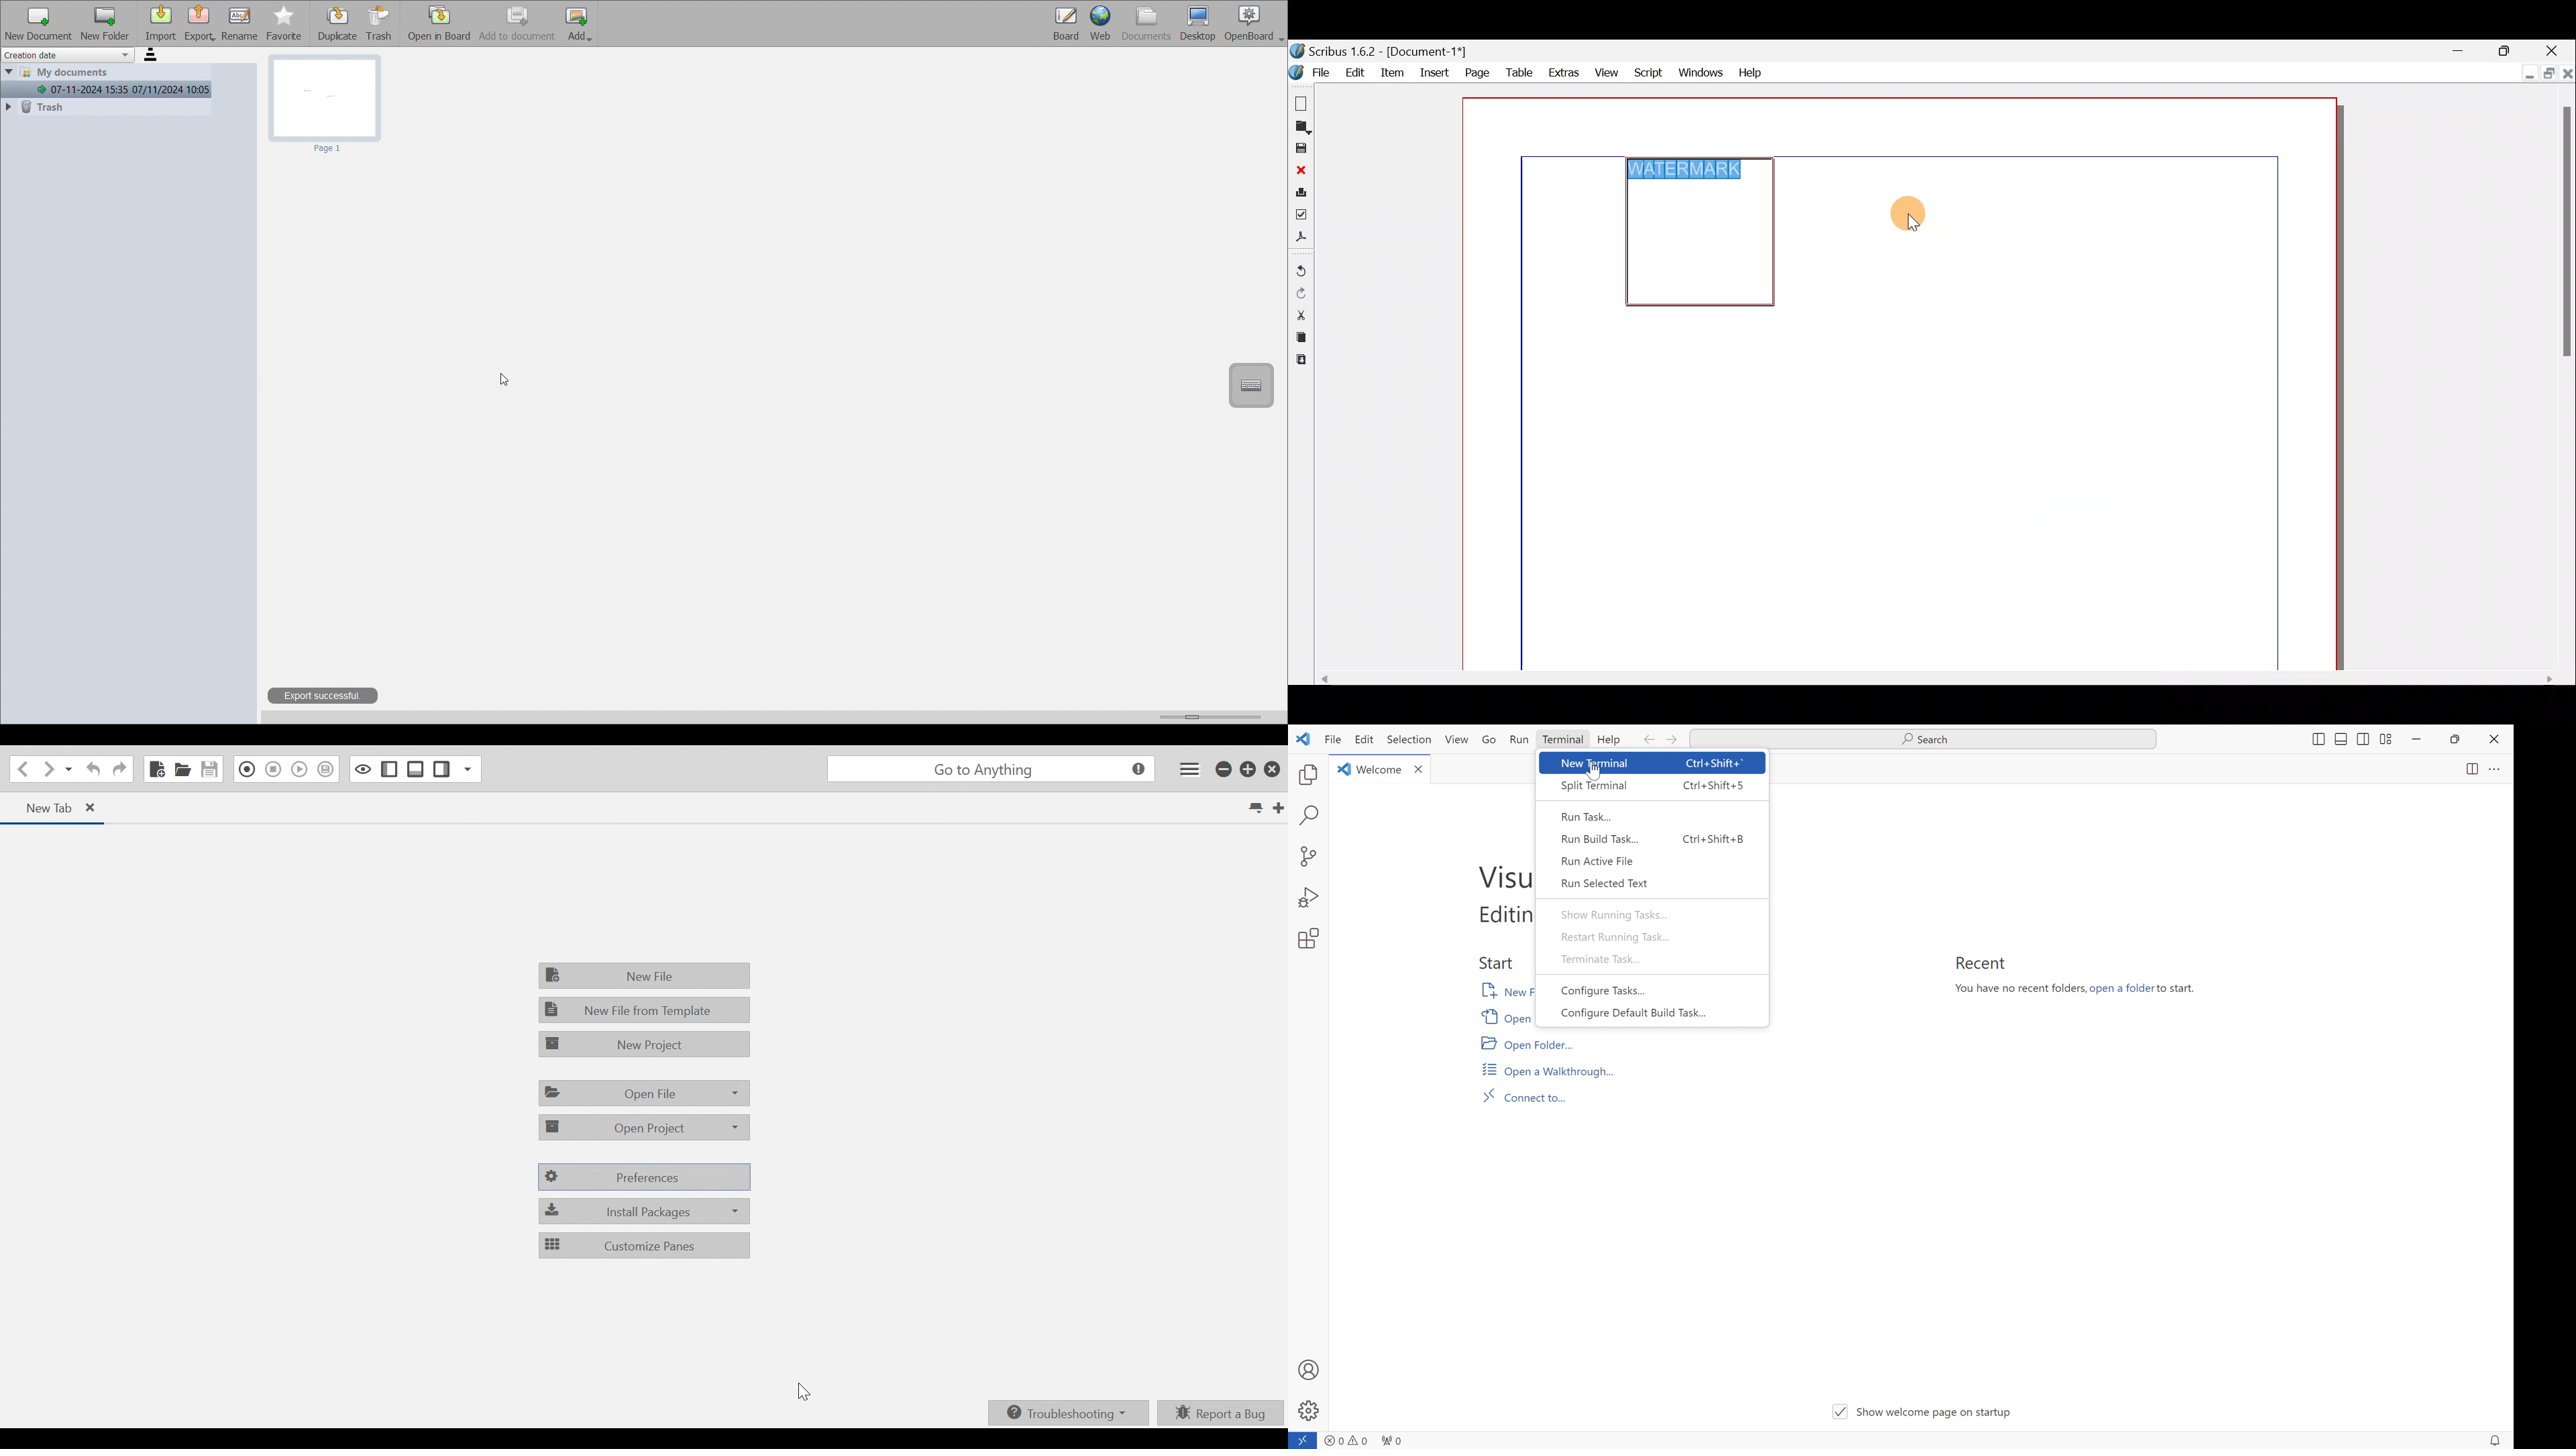 This screenshot has height=1456, width=2576. What do you see at coordinates (1701, 71) in the screenshot?
I see `Windows` at bounding box center [1701, 71].